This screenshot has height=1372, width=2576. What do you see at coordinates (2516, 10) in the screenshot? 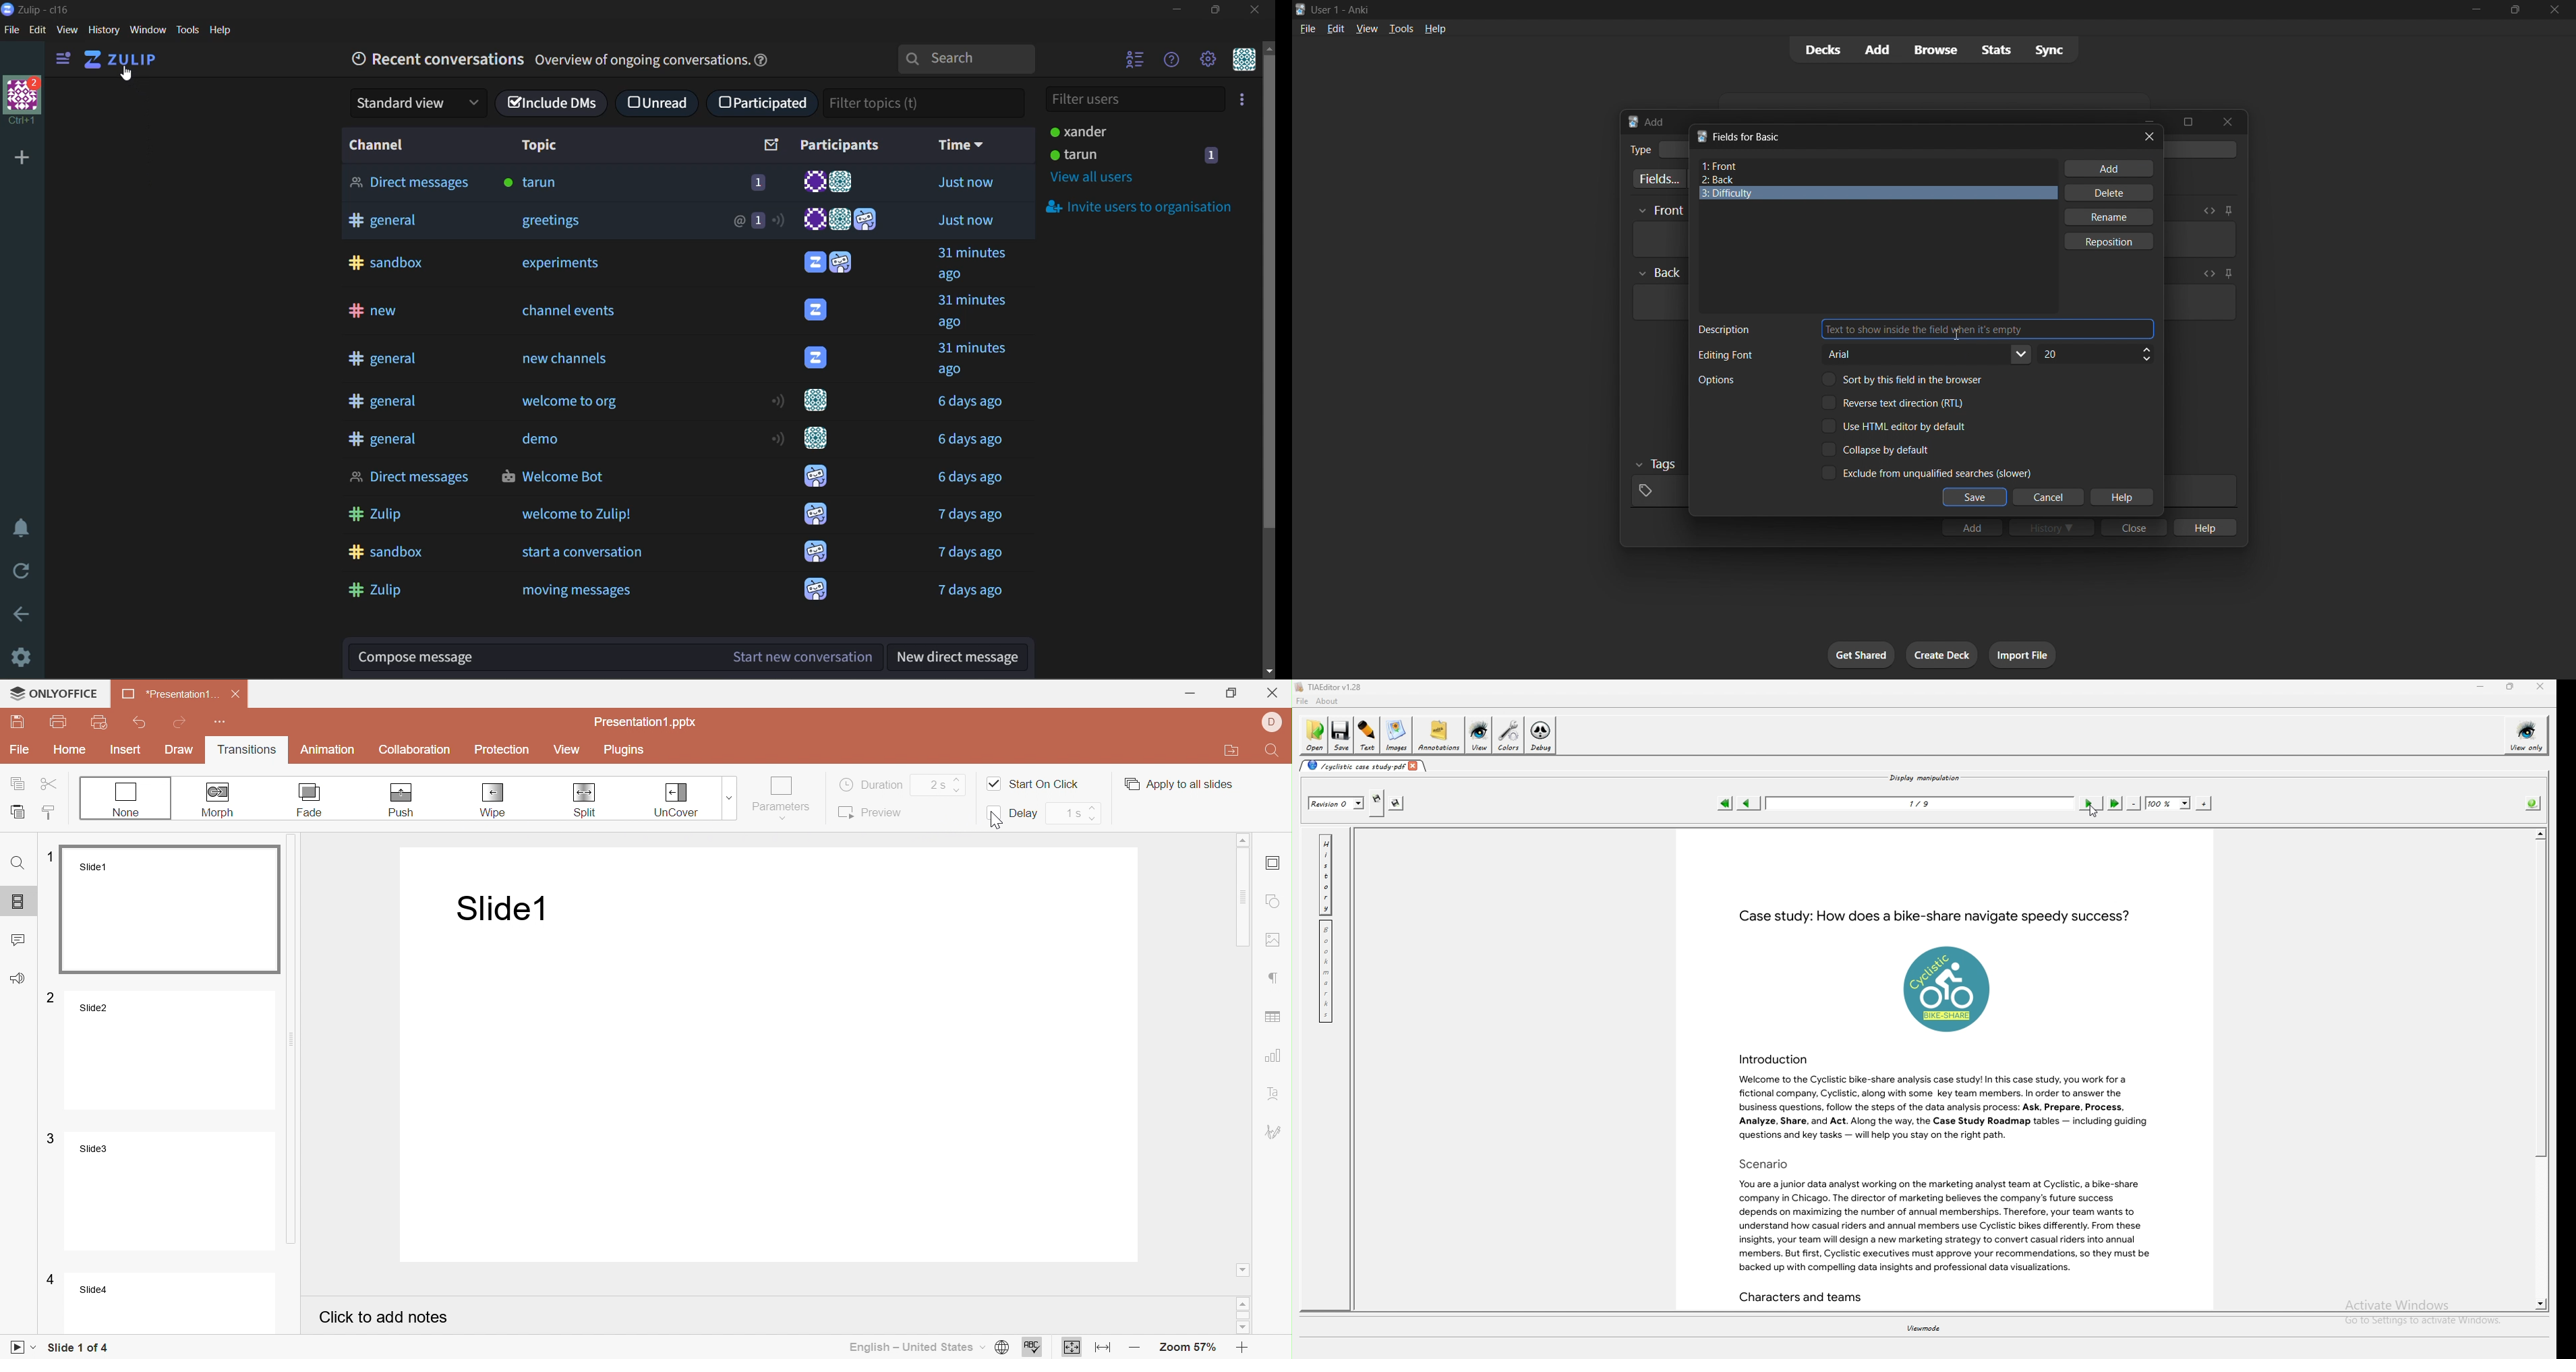
I see `maximize/restore` at bounding box center [2516, 10].